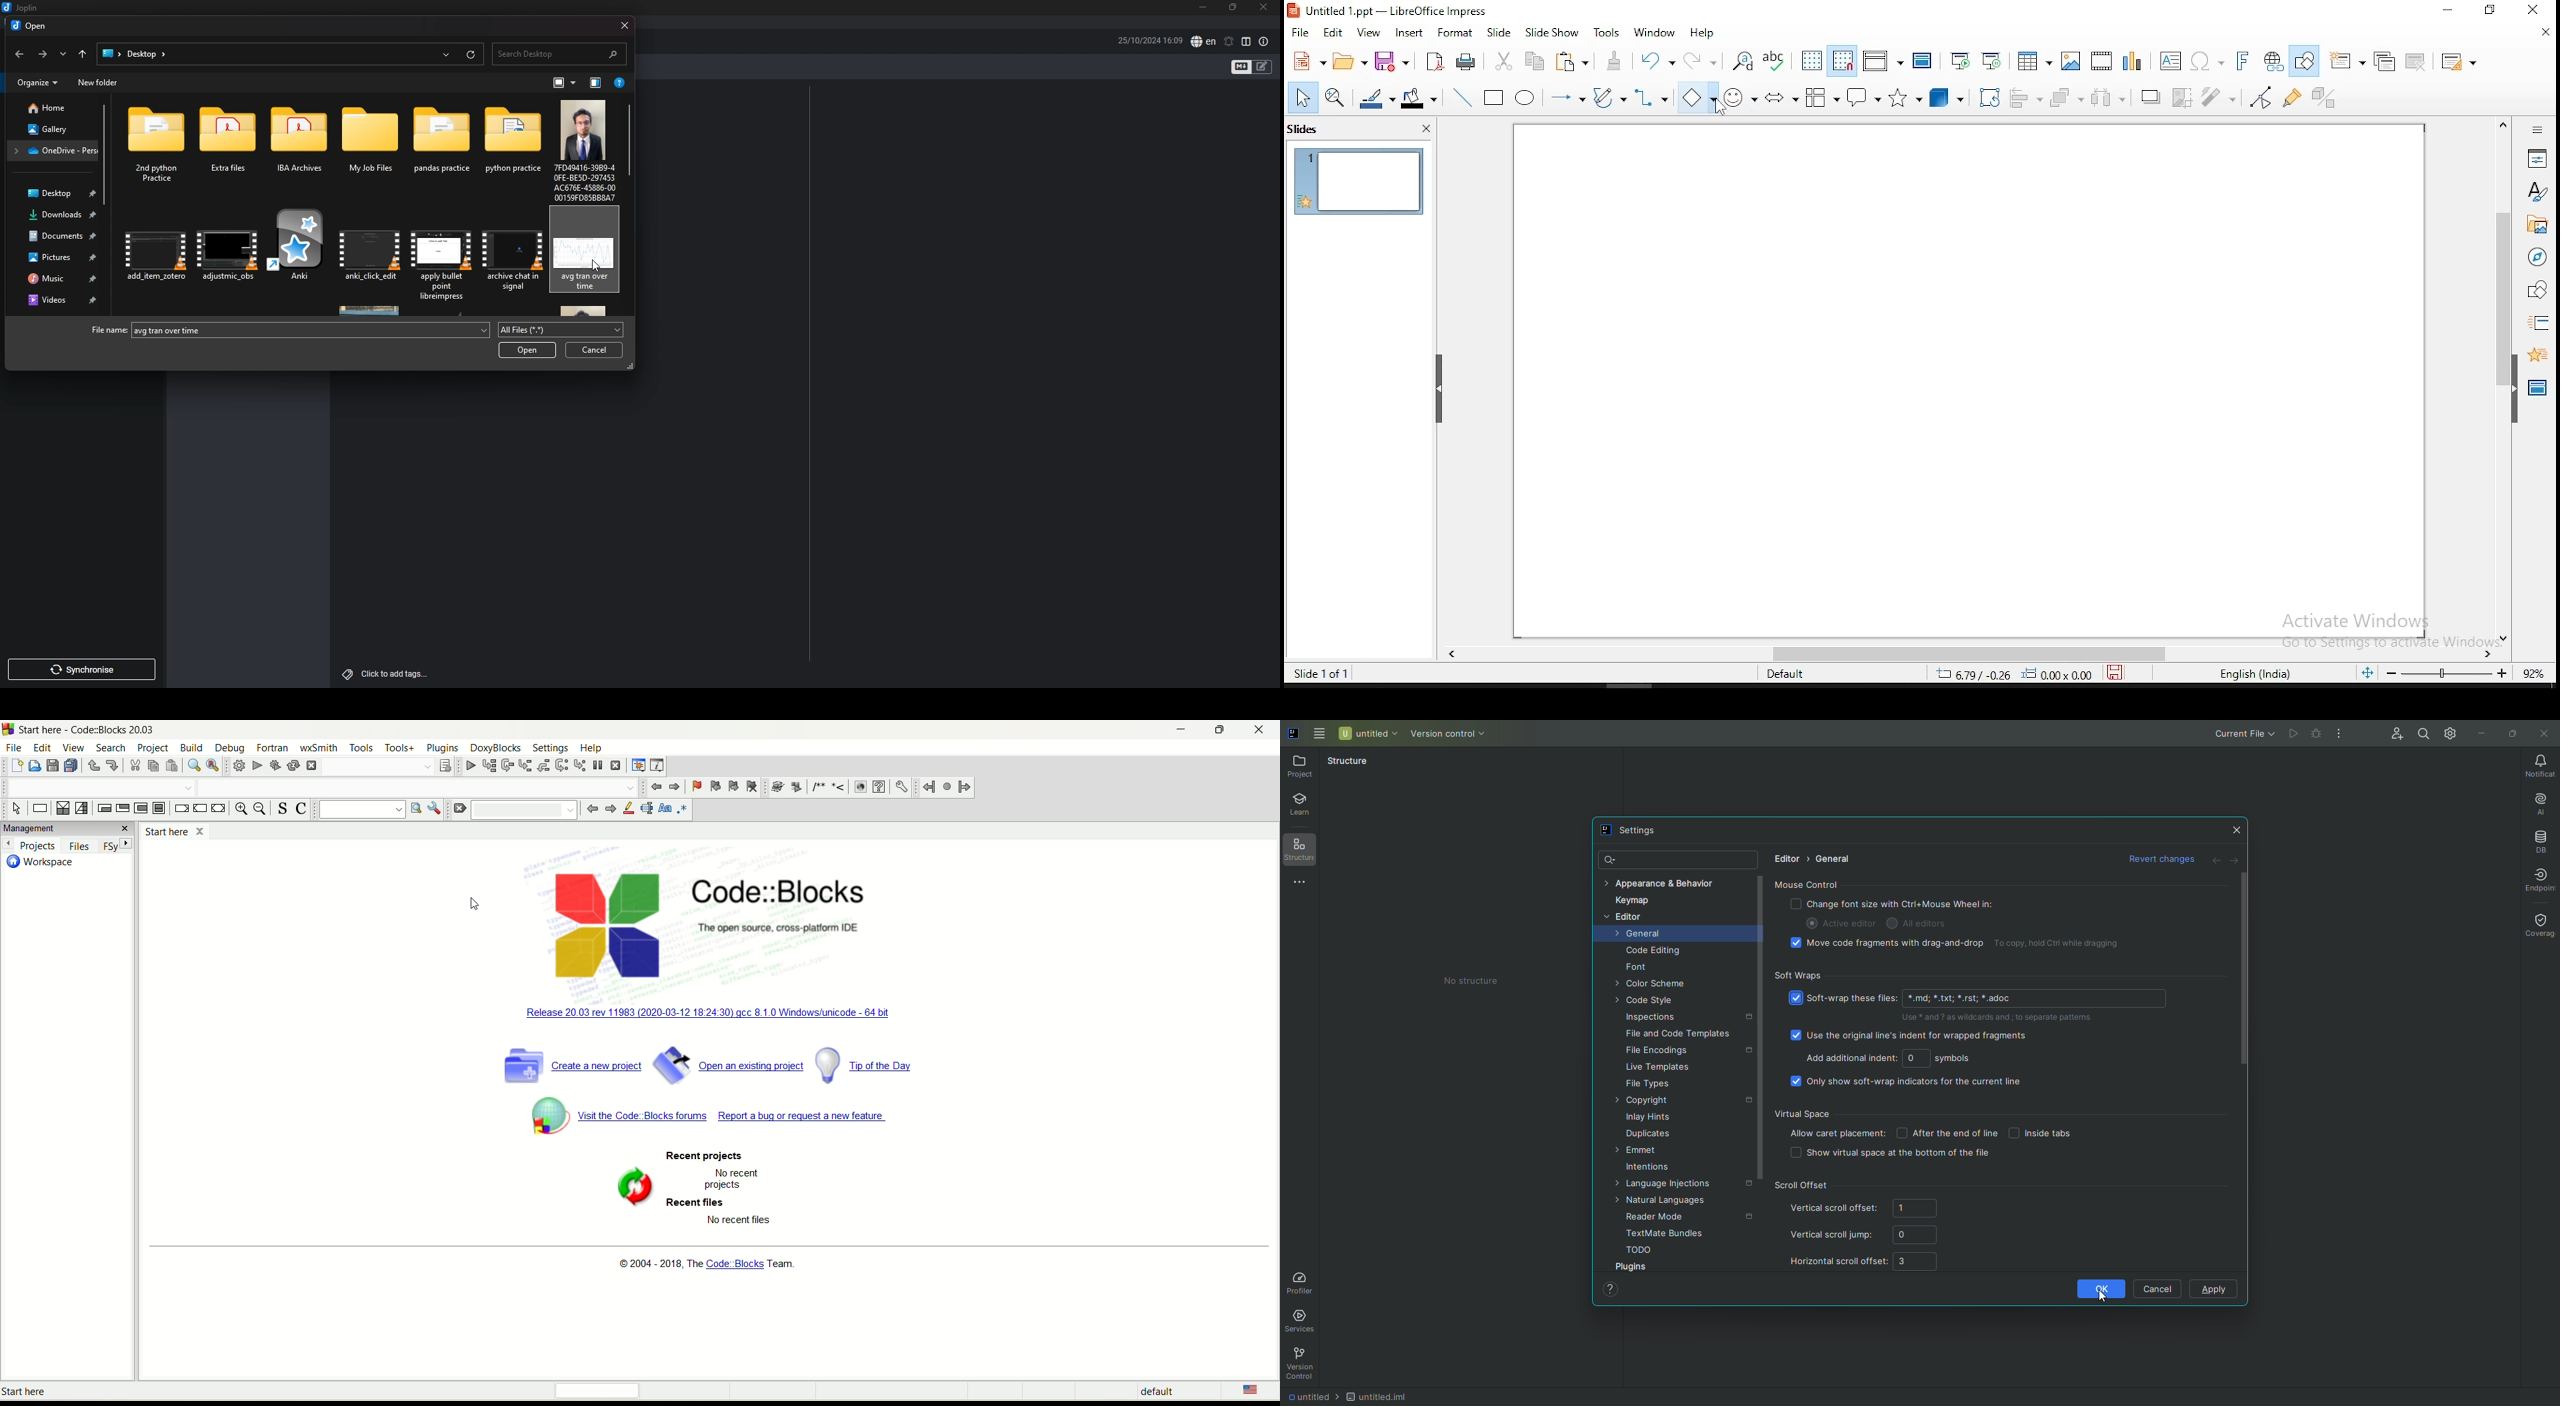  I want to click on new, so click(1308, 61).